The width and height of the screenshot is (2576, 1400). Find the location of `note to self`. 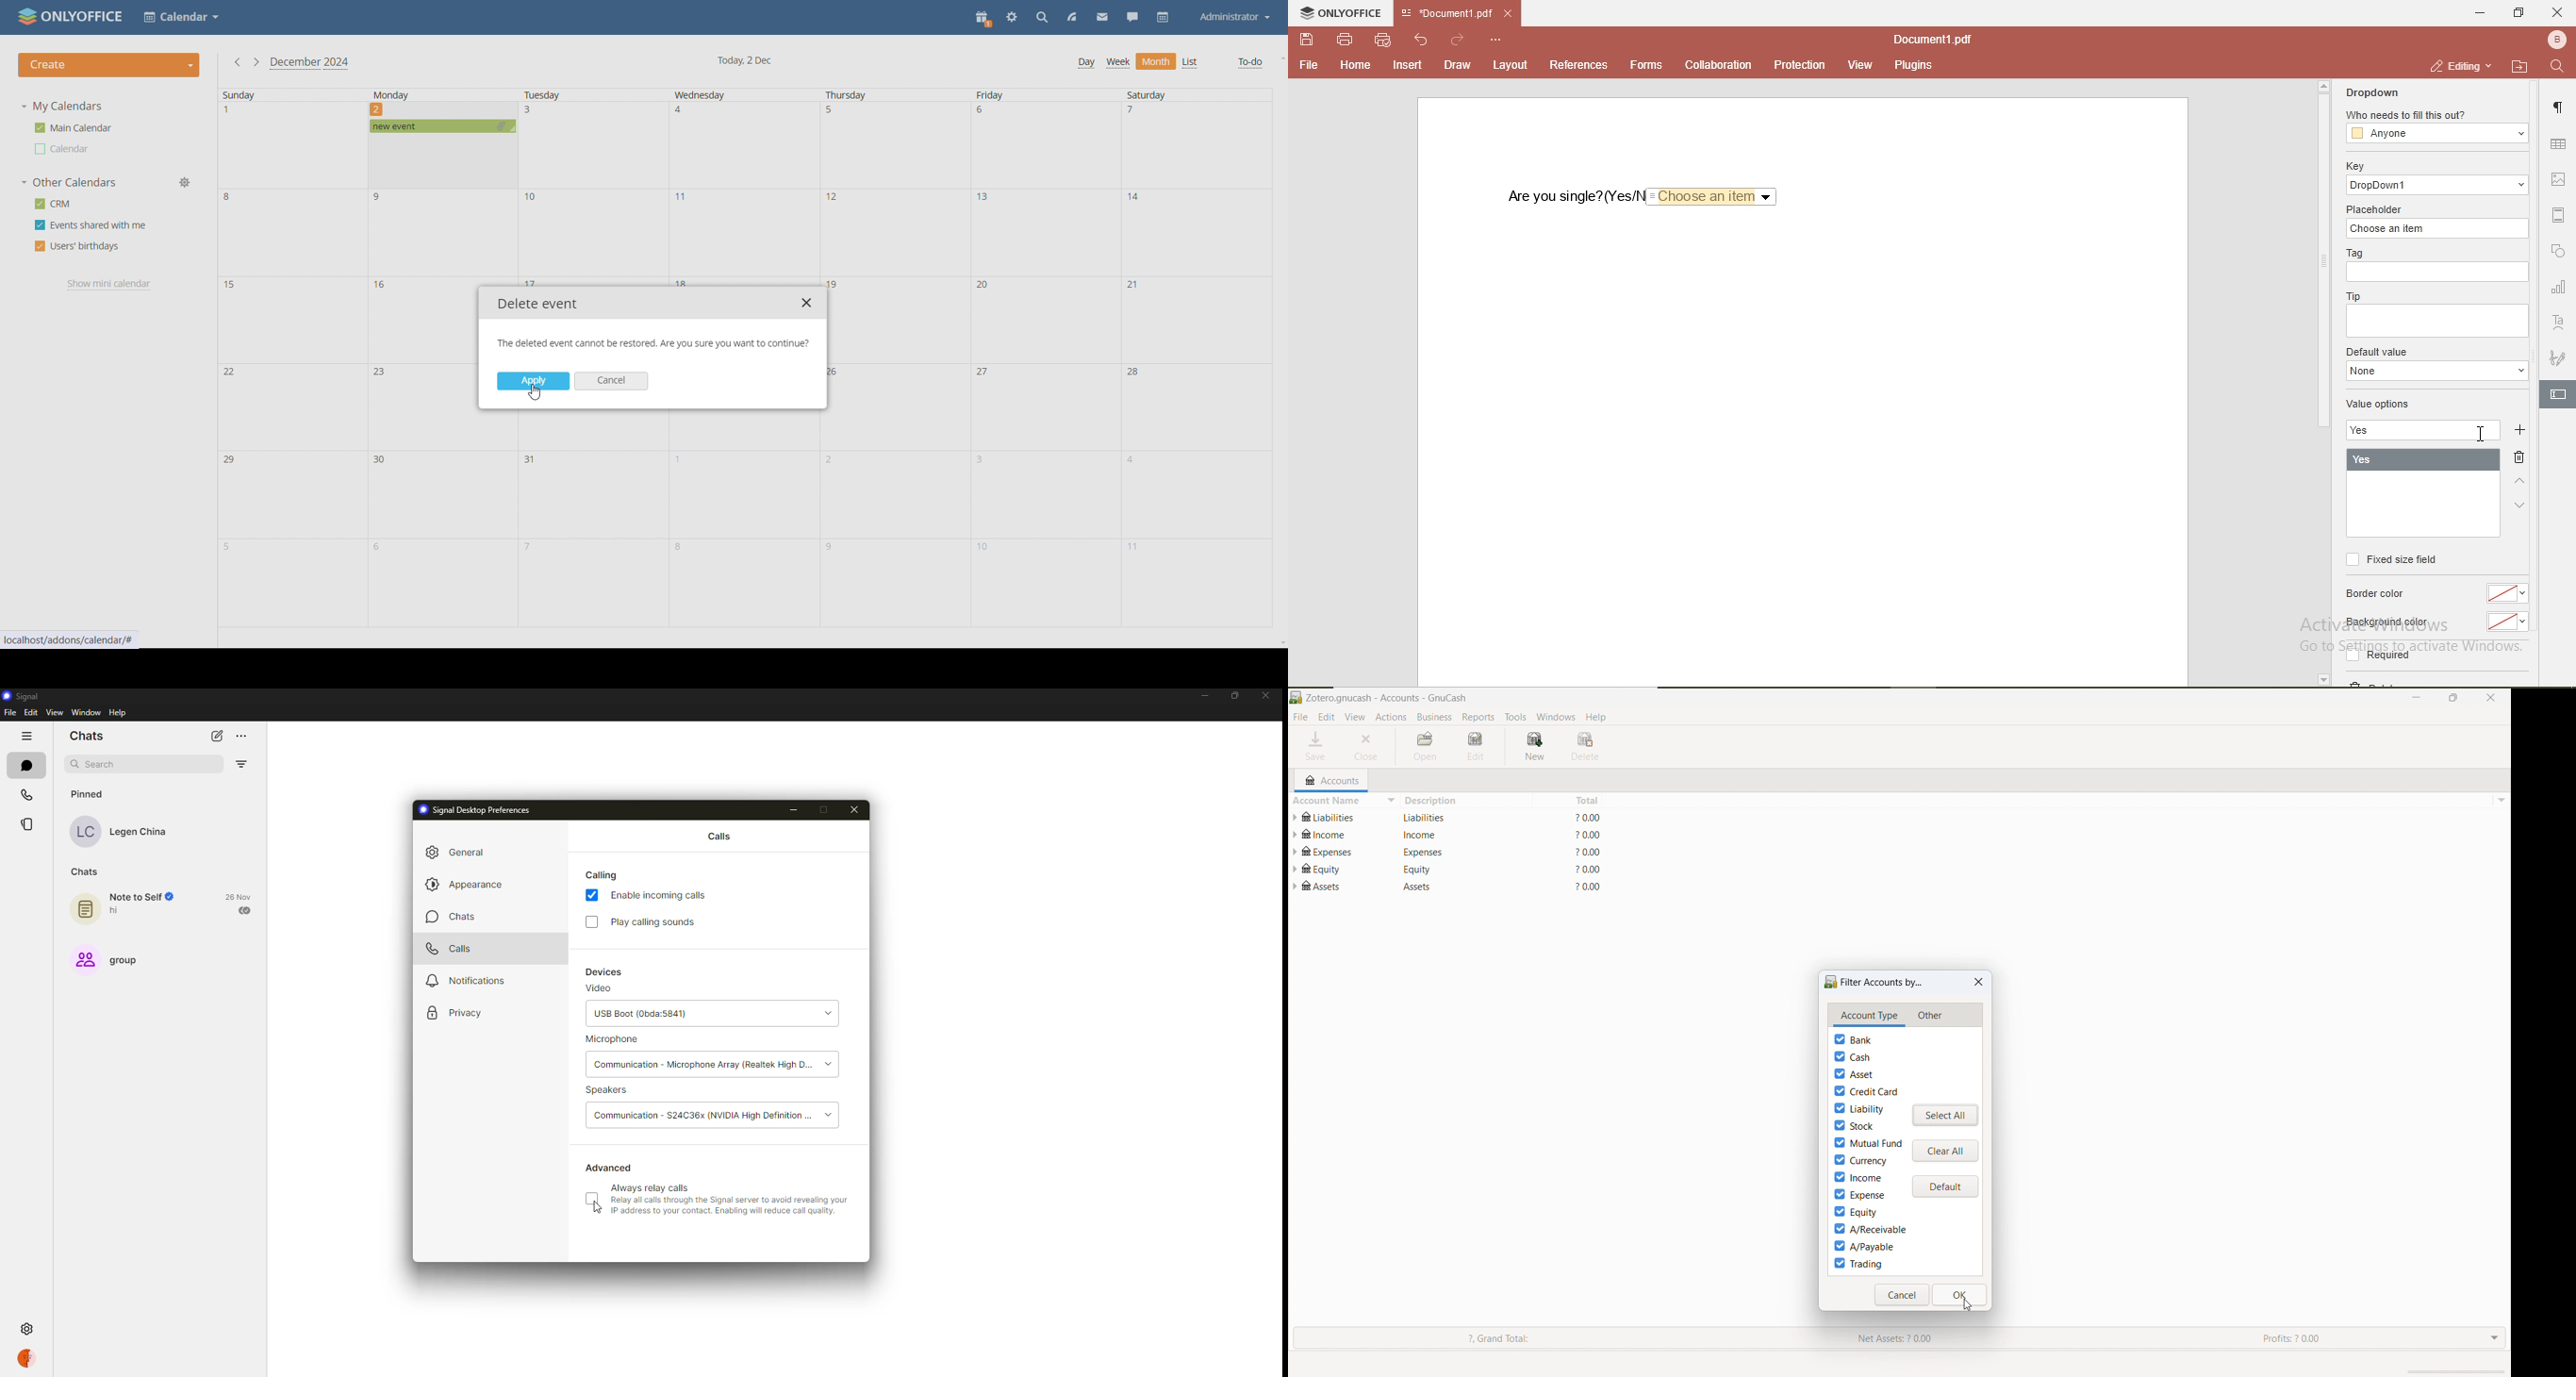

note to self is located at coordinates (142, 897).